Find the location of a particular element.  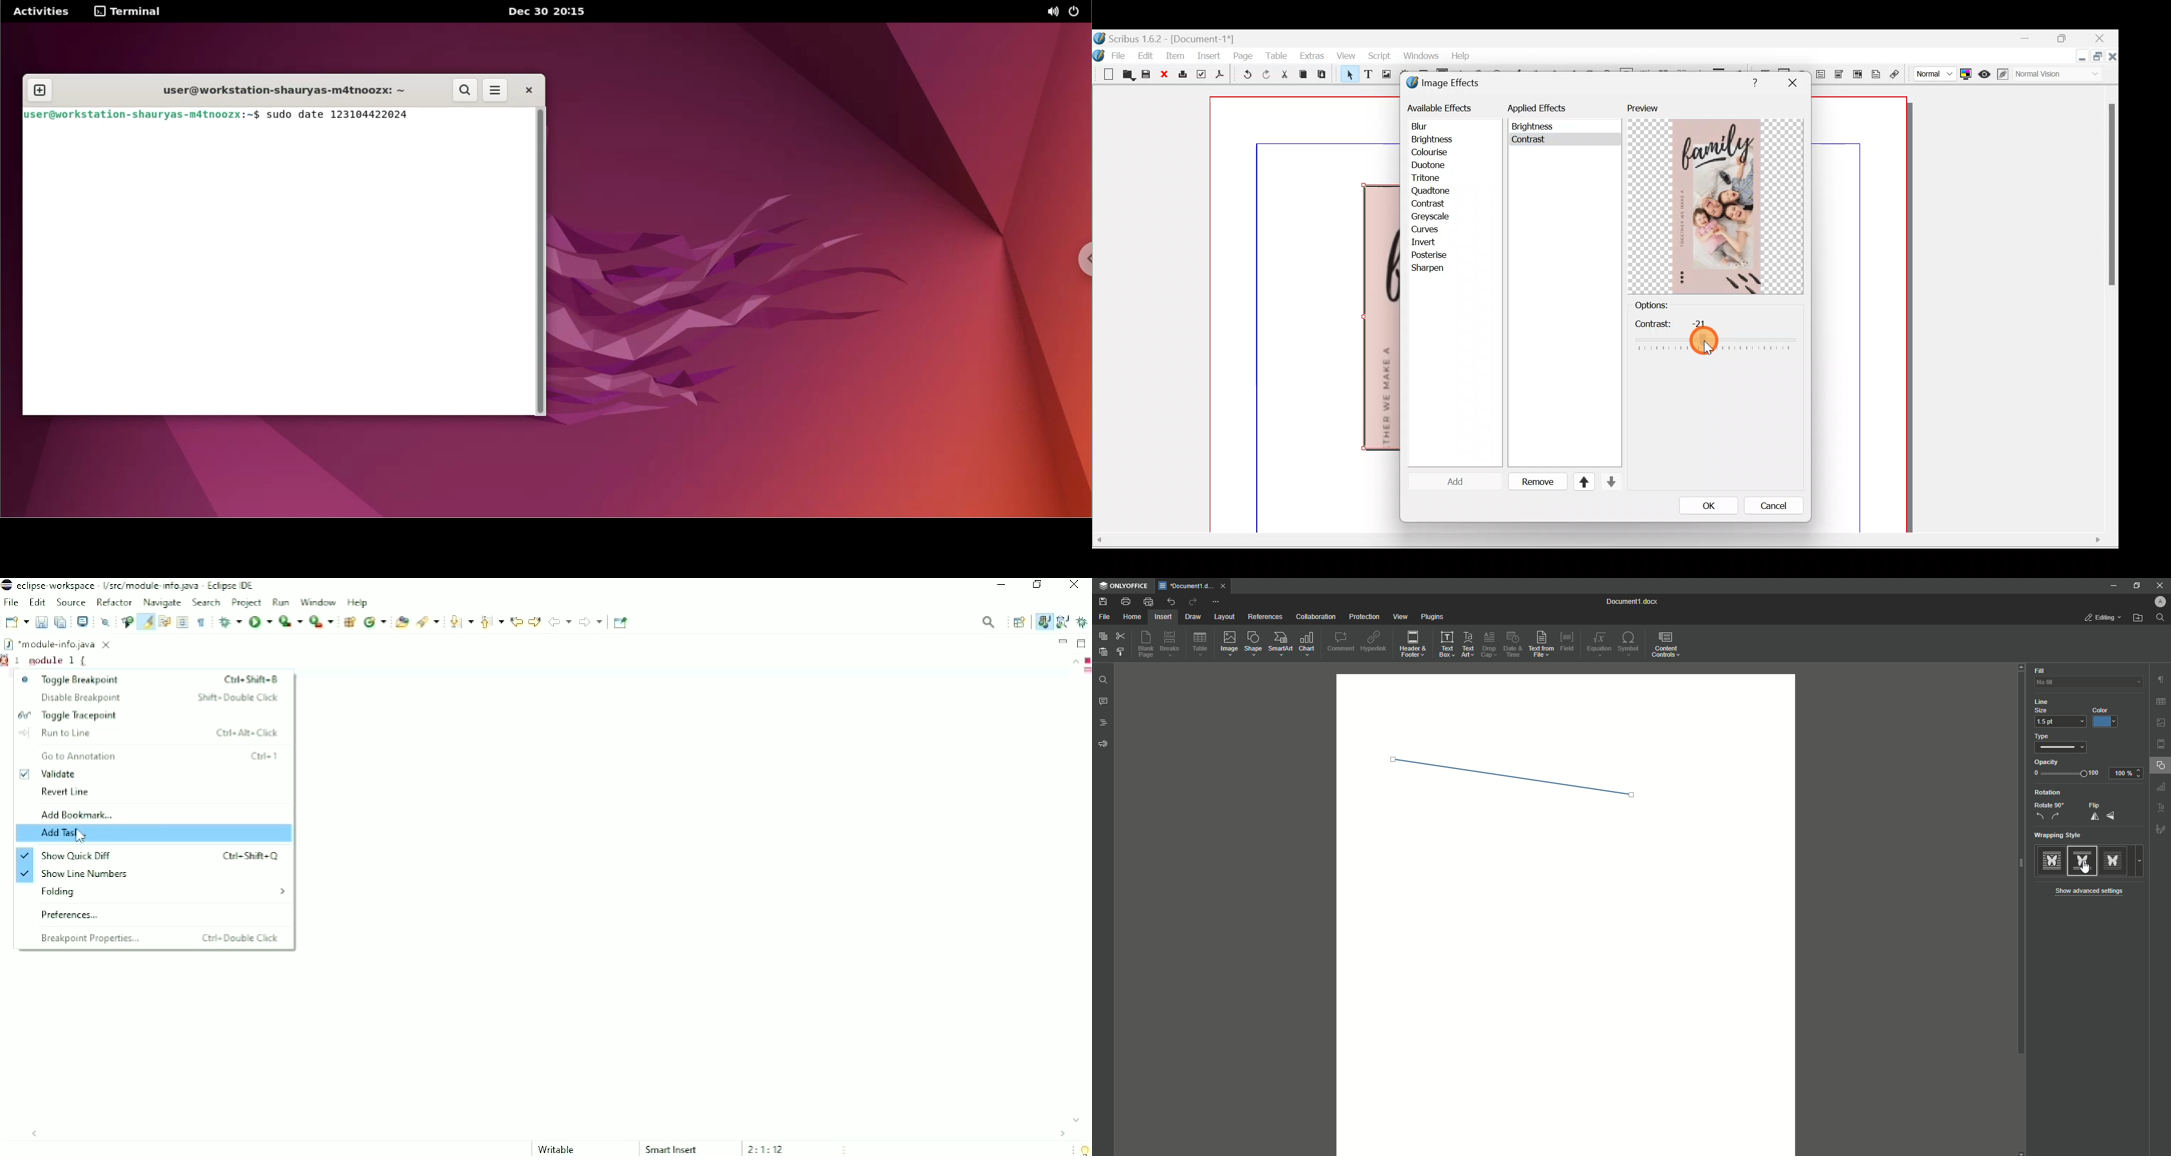

Brightness is located at coordinates (1446, 139).